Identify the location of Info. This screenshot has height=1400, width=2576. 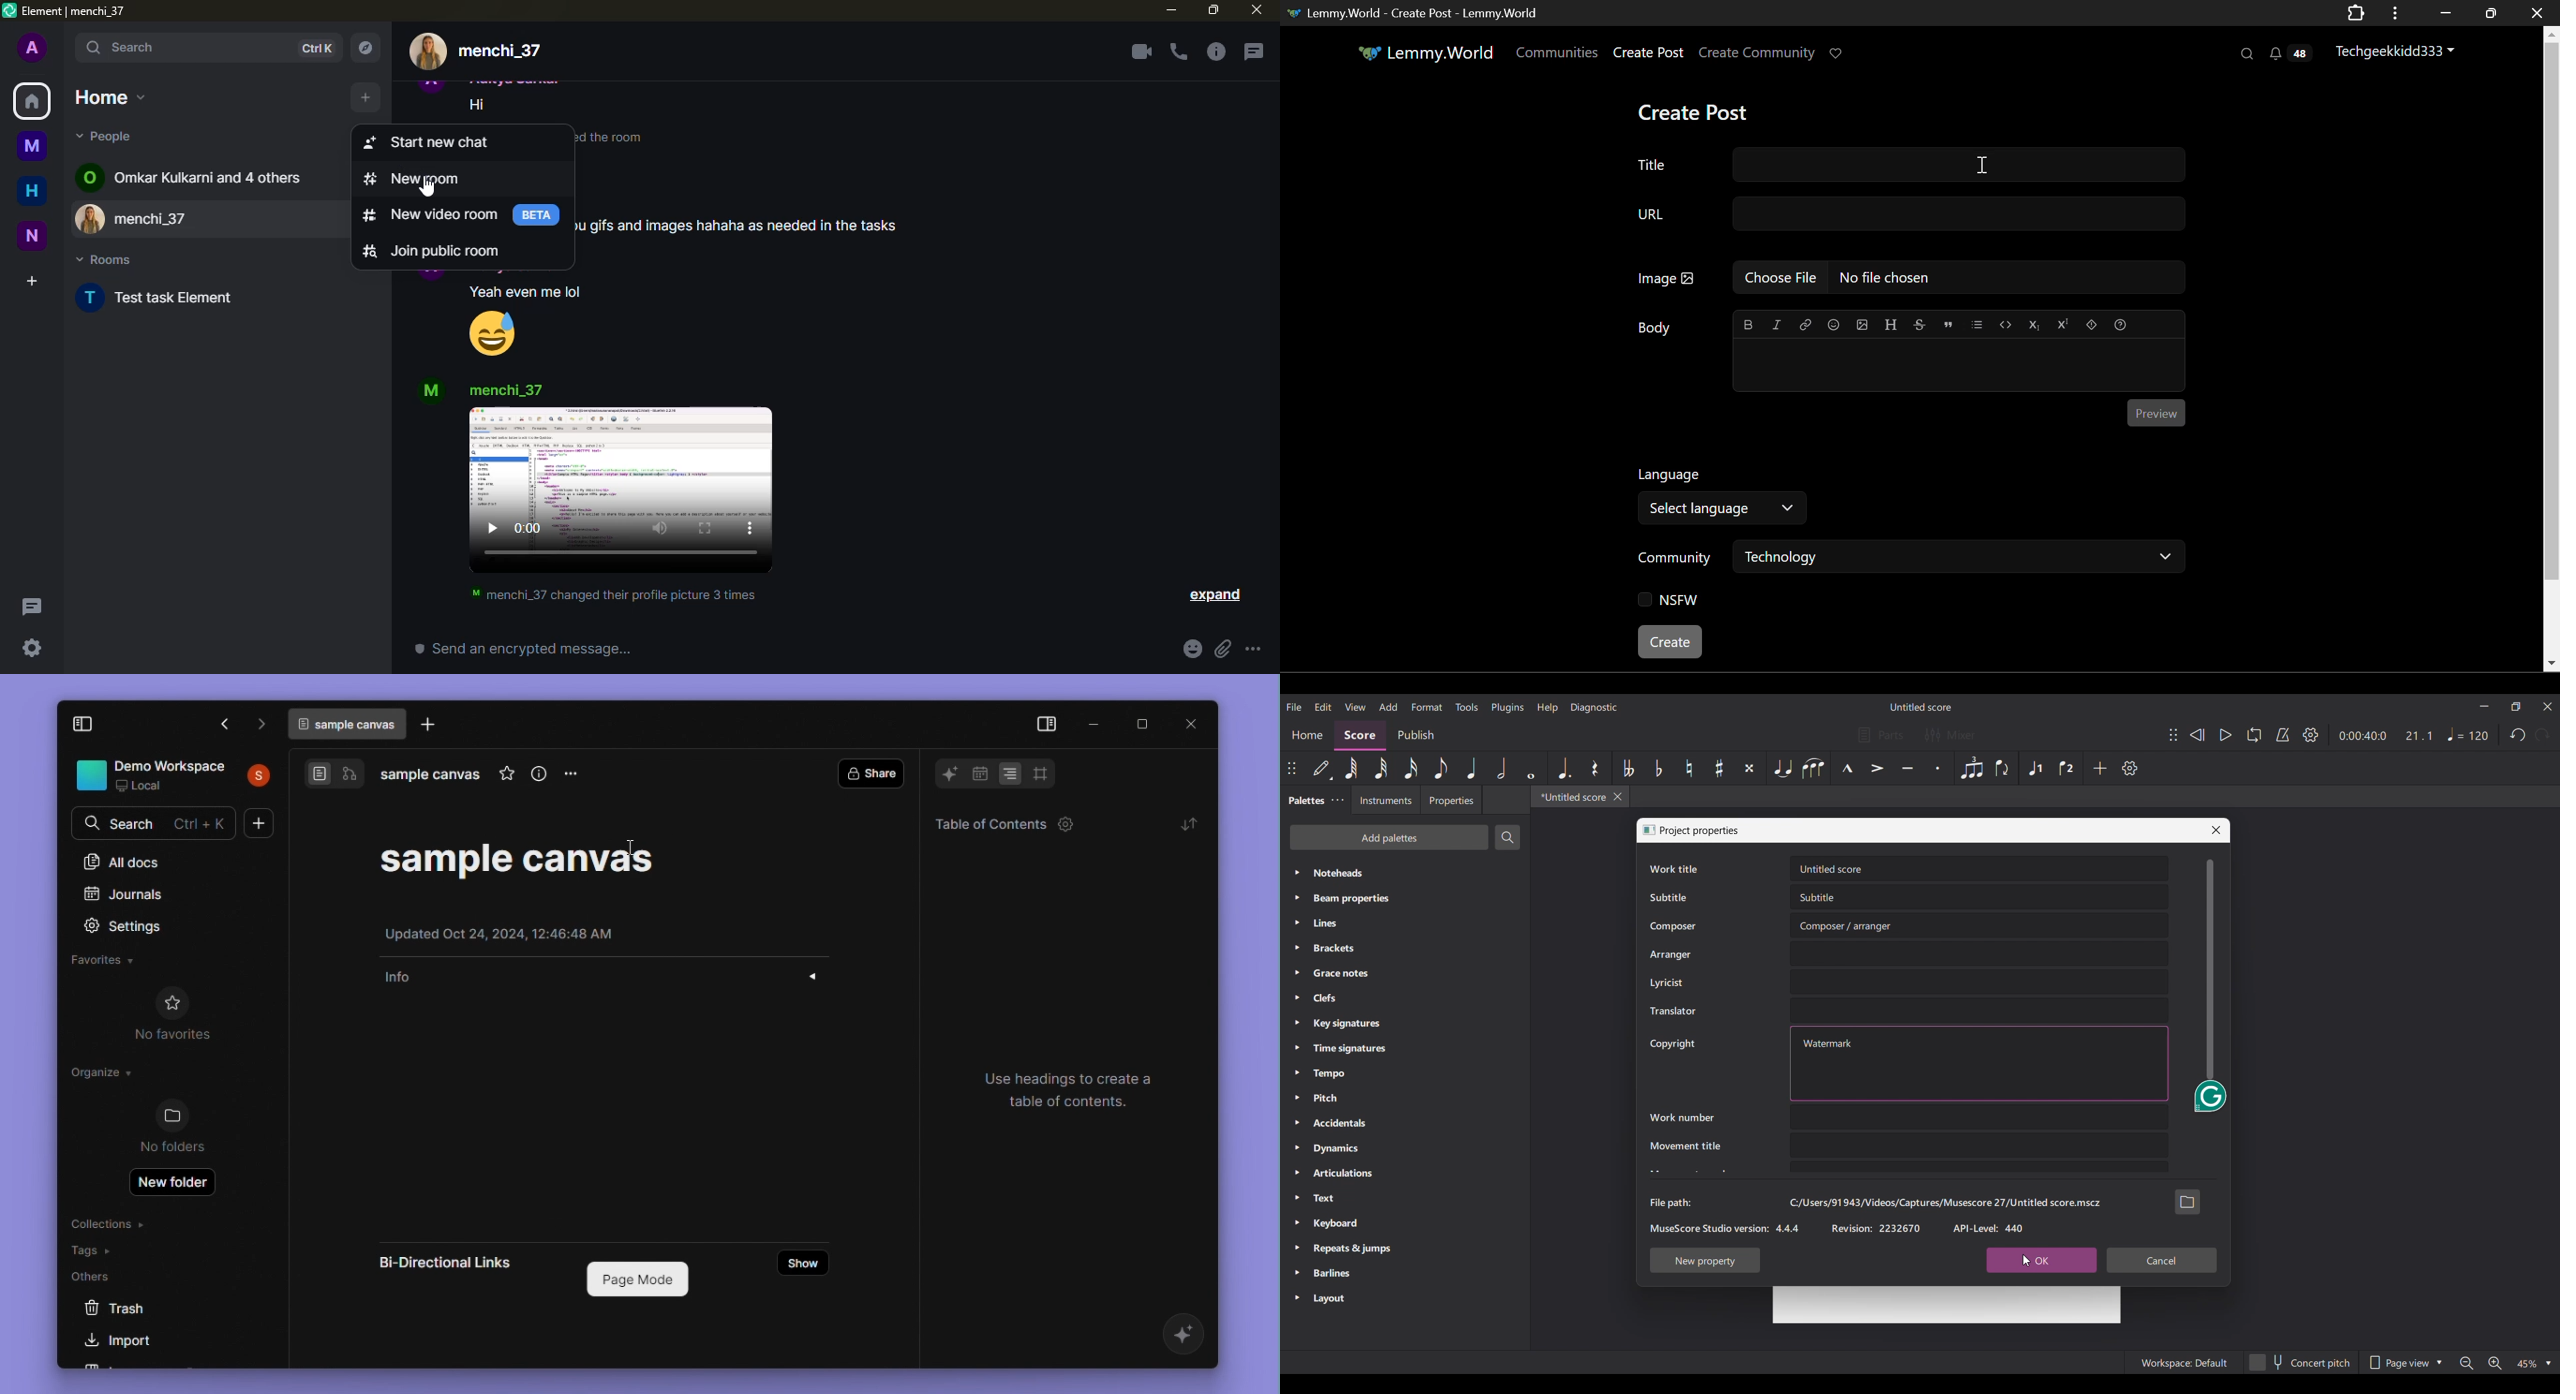
(607, 978).